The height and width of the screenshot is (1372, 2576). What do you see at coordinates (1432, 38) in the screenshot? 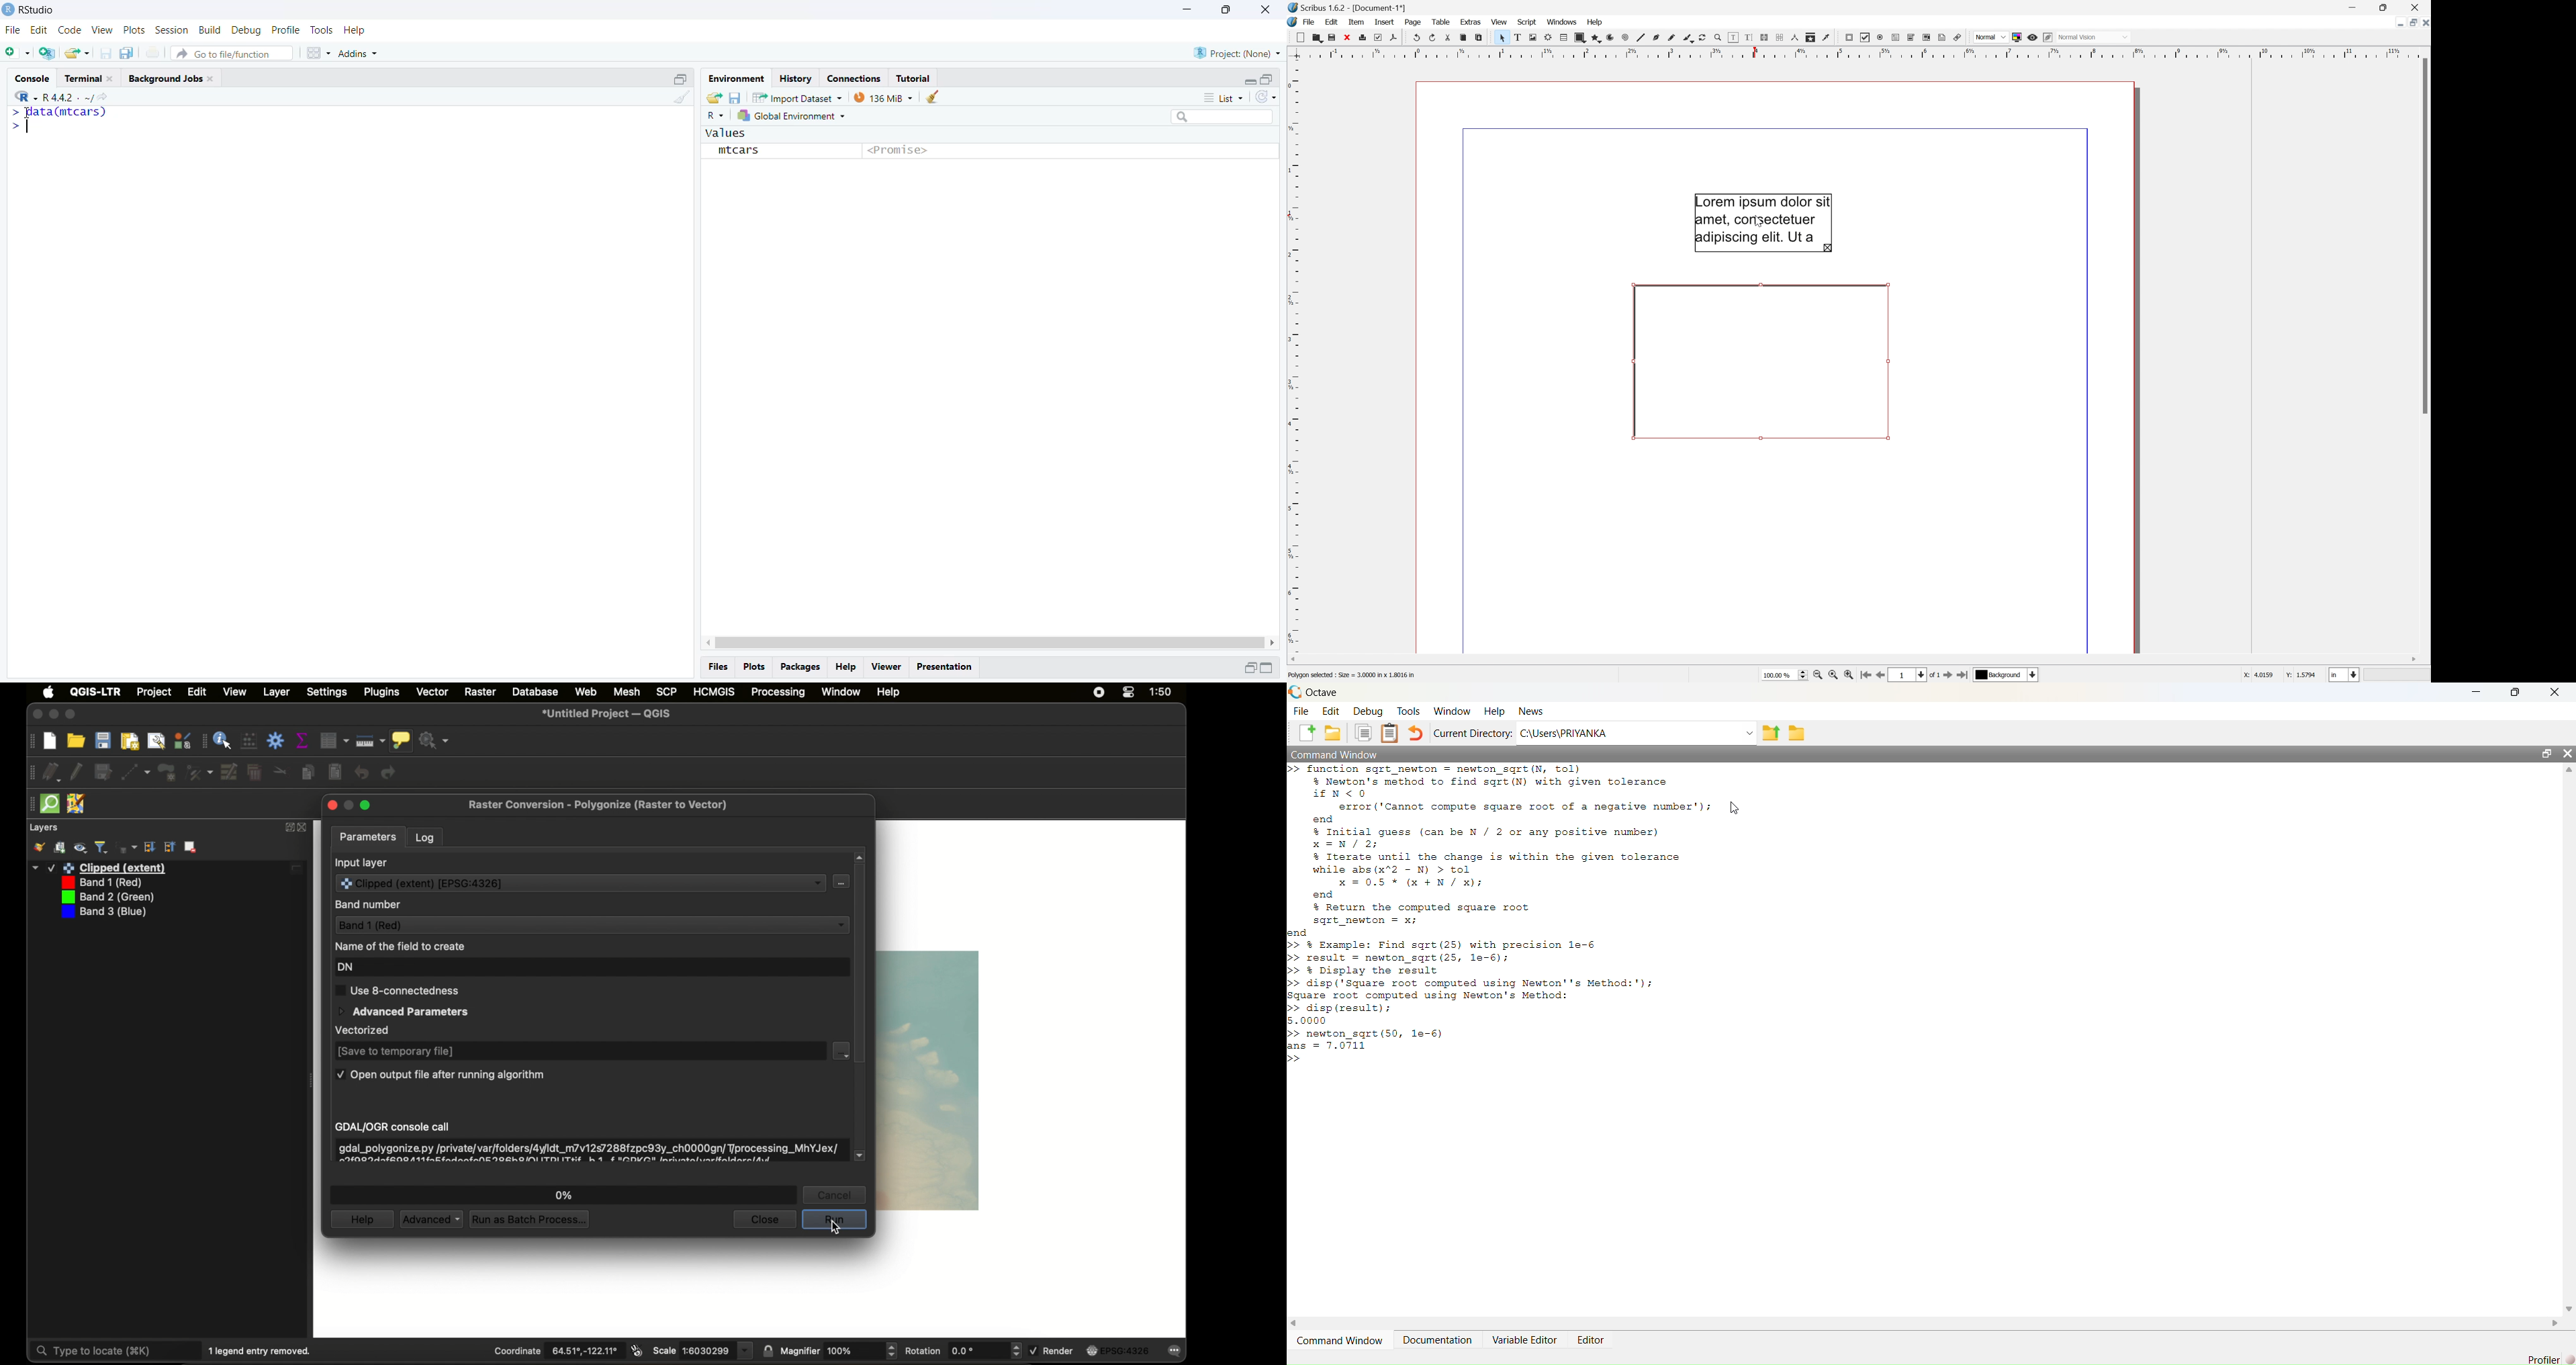
I see `Redo` at bounding box center [1432, 38].